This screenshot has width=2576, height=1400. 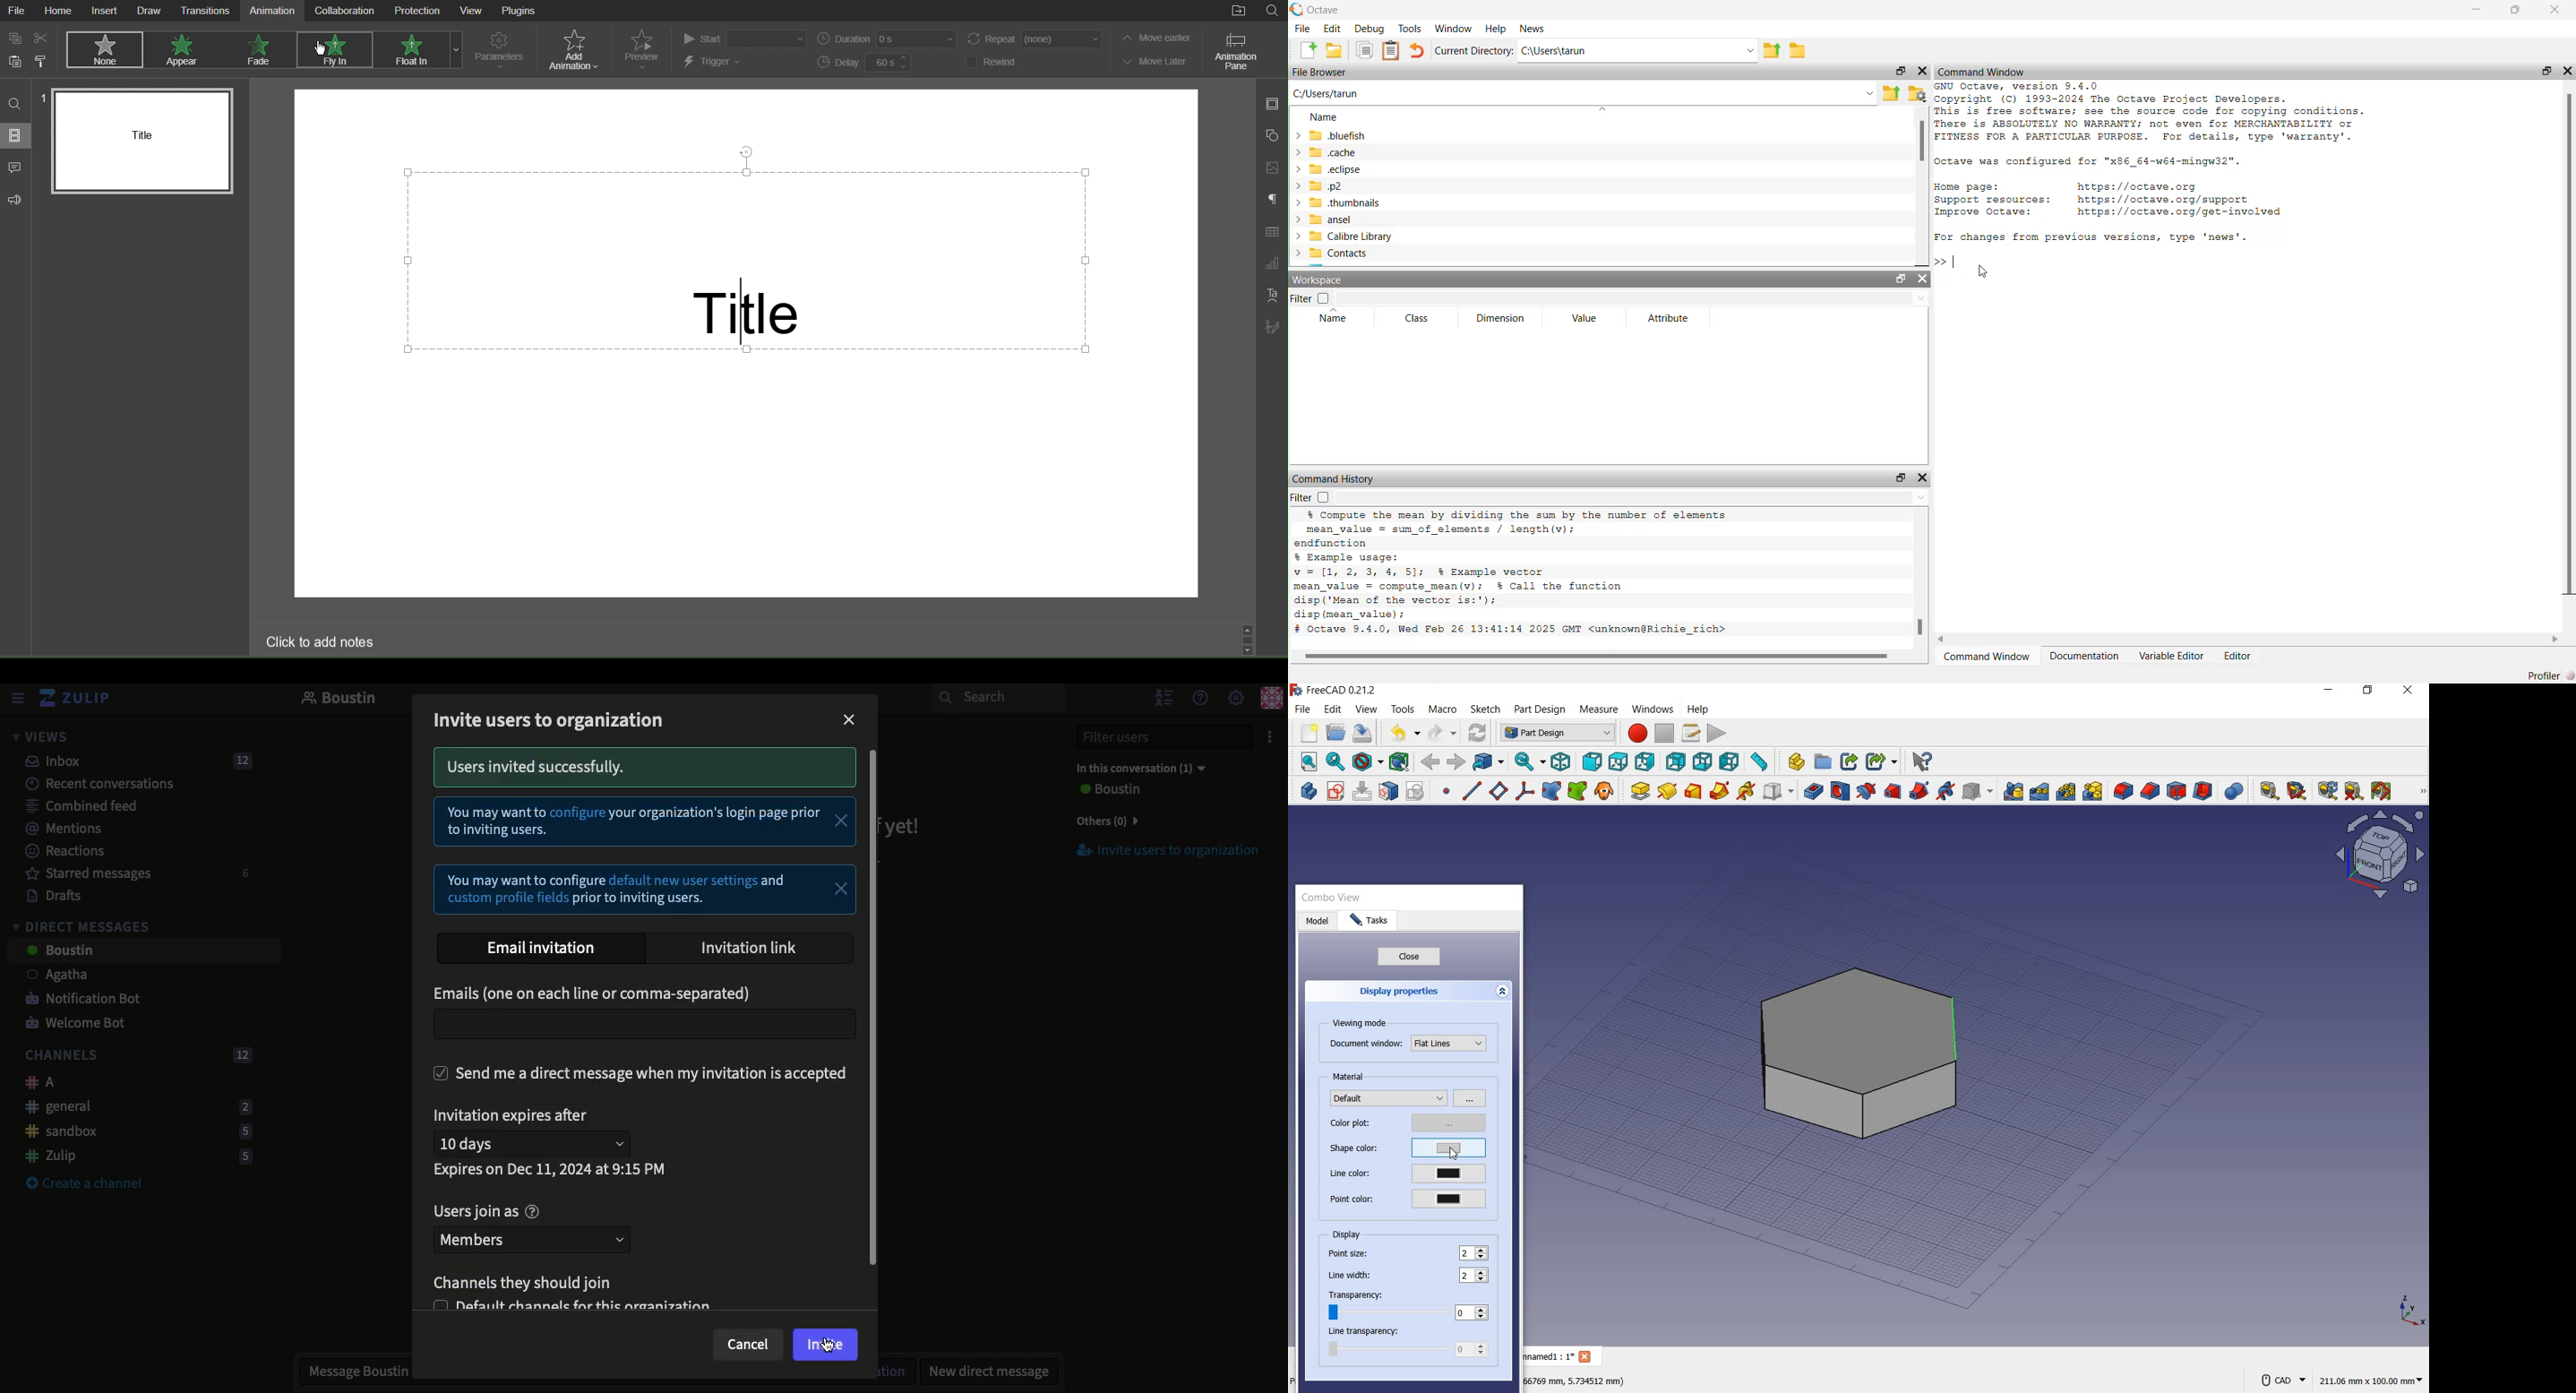 I want to click on expand, so click(x=1506, y=993).